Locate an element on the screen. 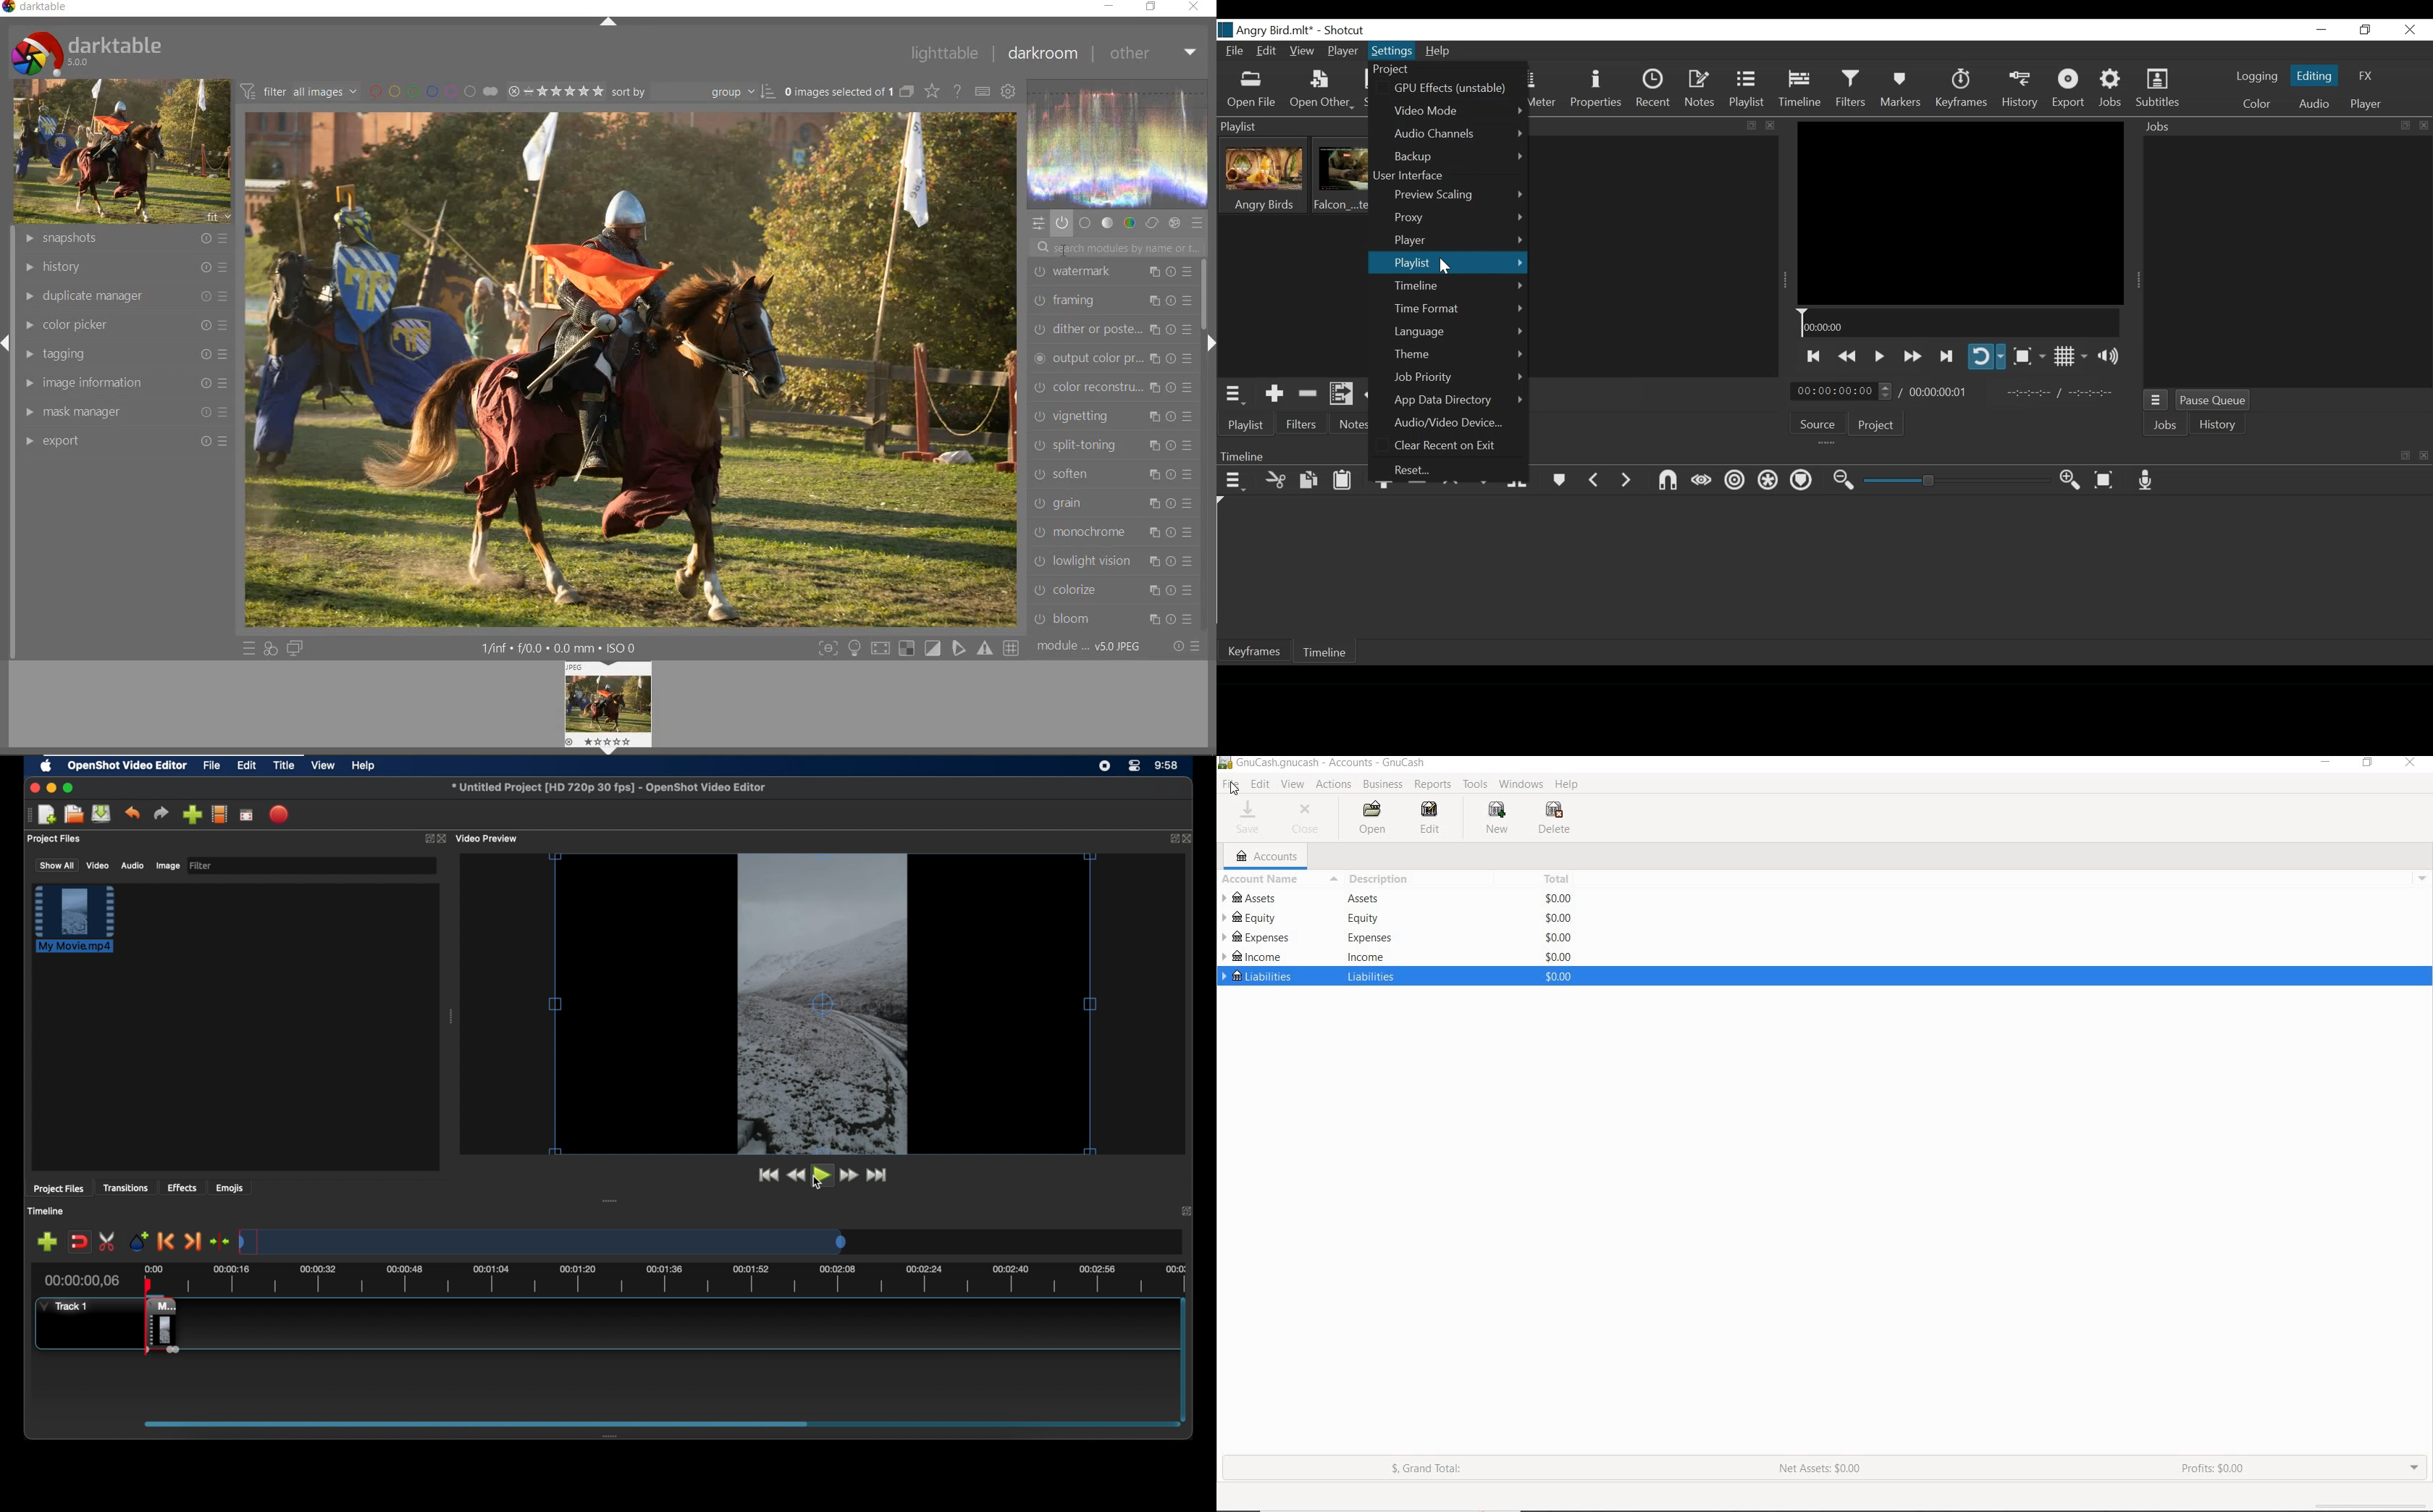 Image resolution: width=2436 pixels, height=1512 pixels. Ripple  is located at coordinates (1735, 483).